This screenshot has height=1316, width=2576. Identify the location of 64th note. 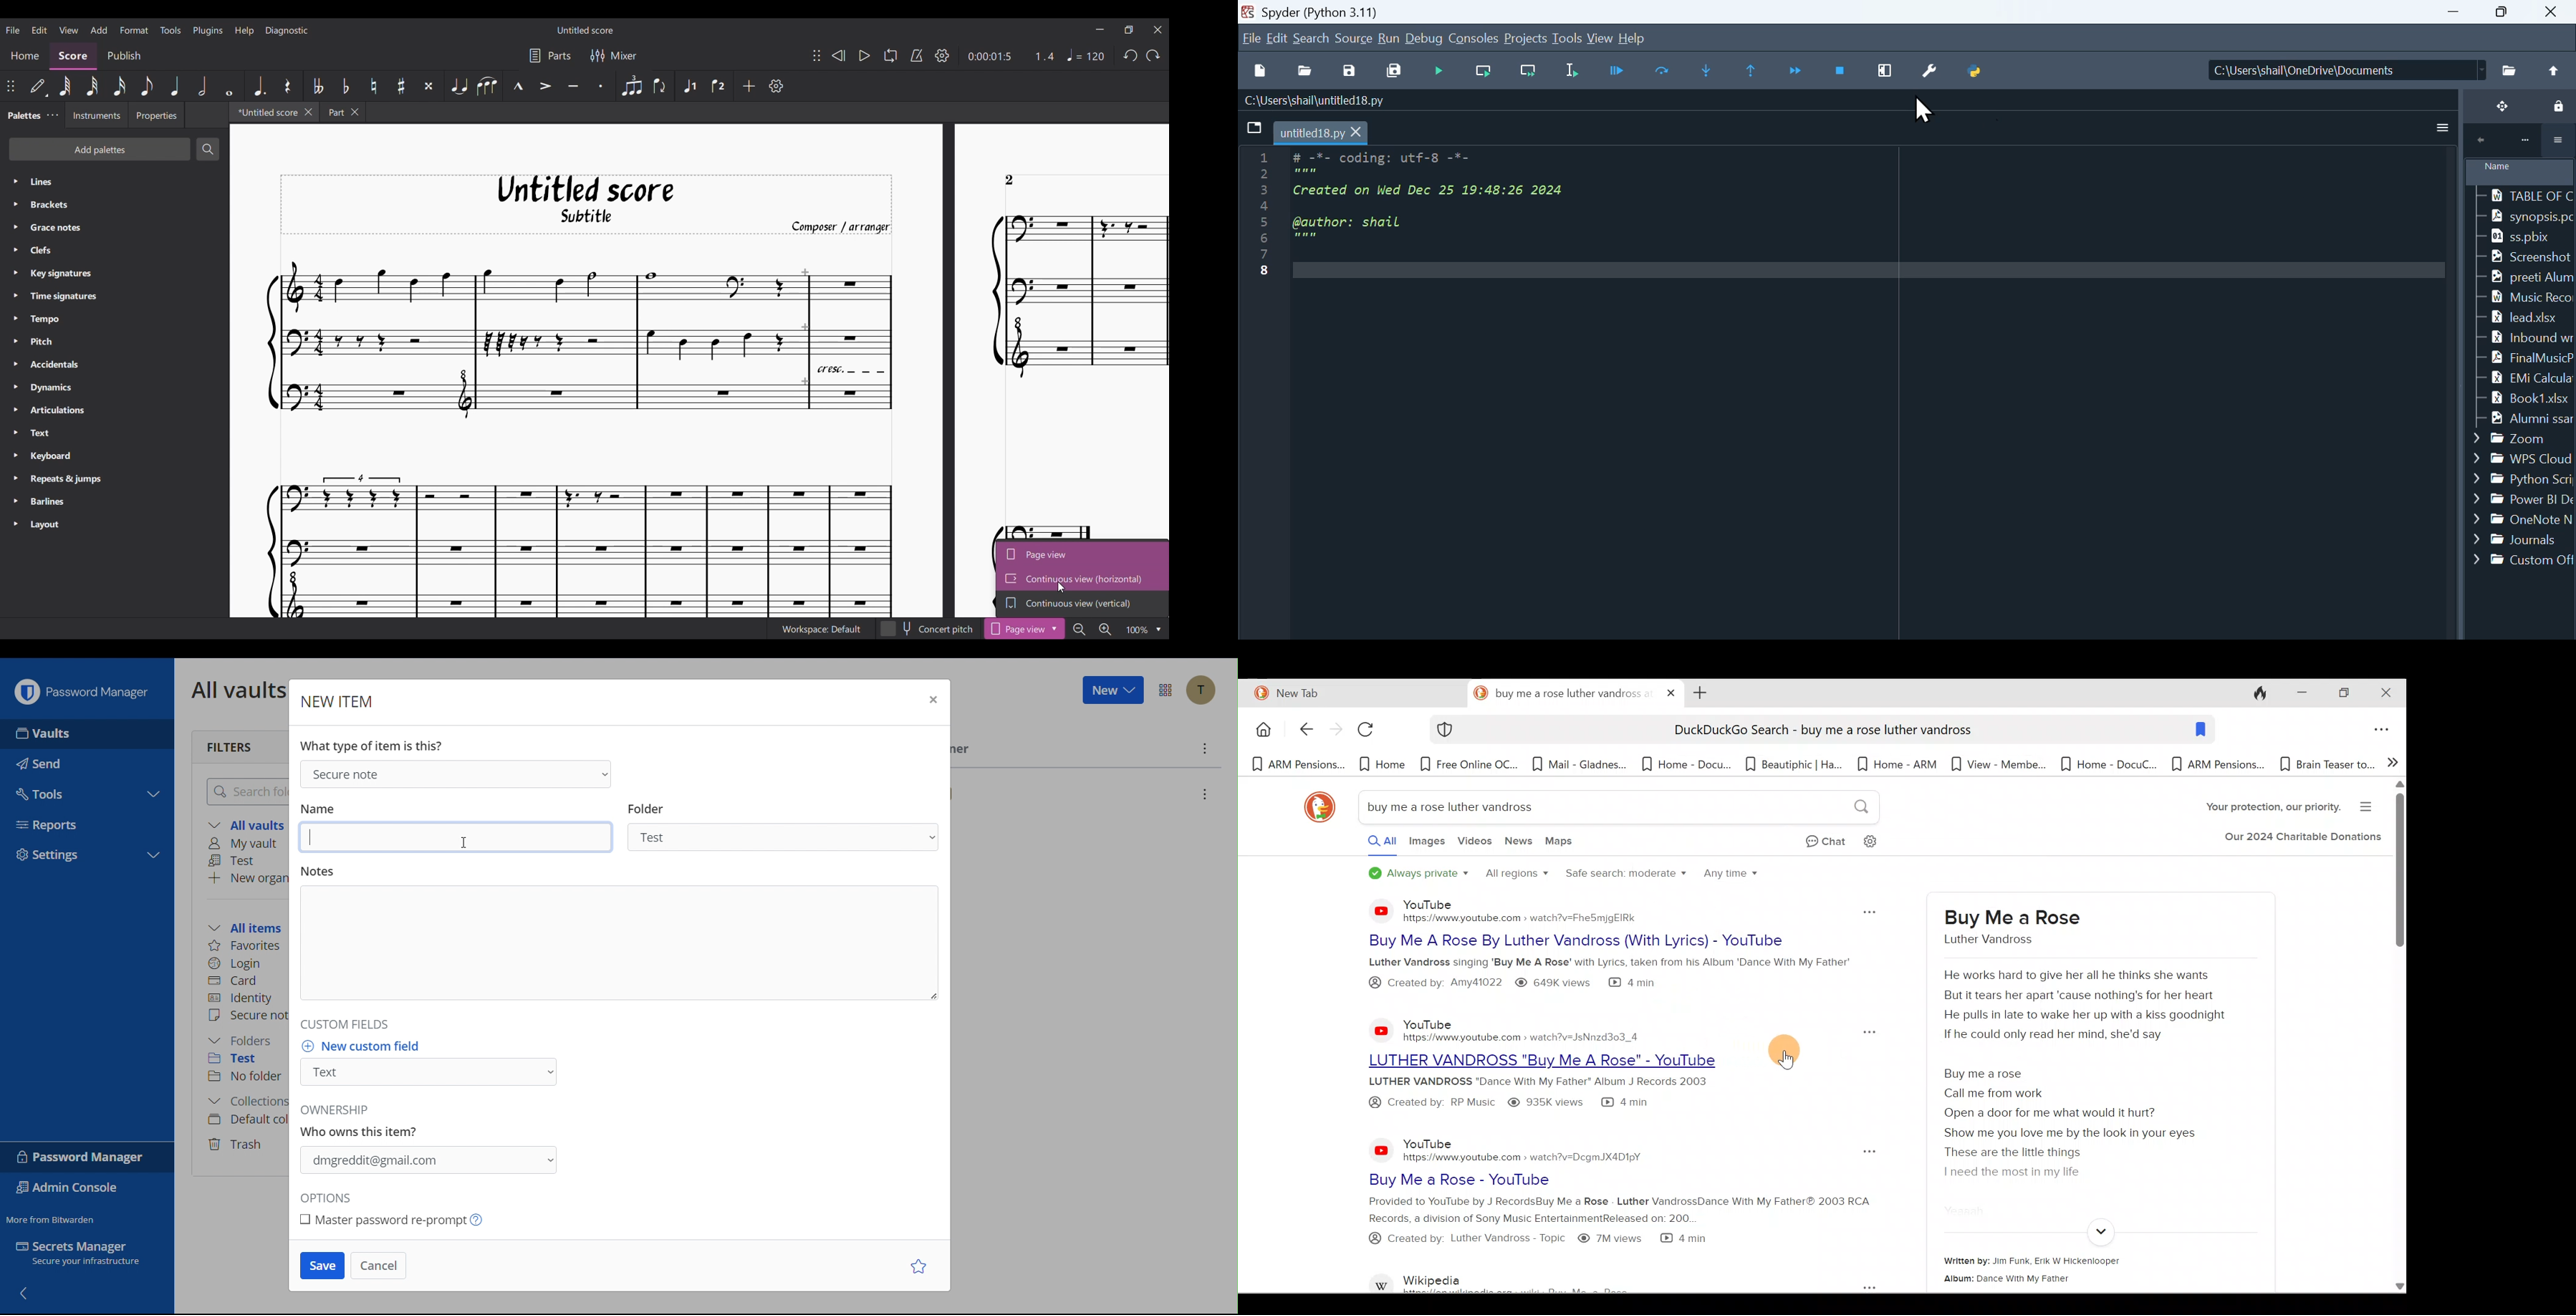
(65, 85).